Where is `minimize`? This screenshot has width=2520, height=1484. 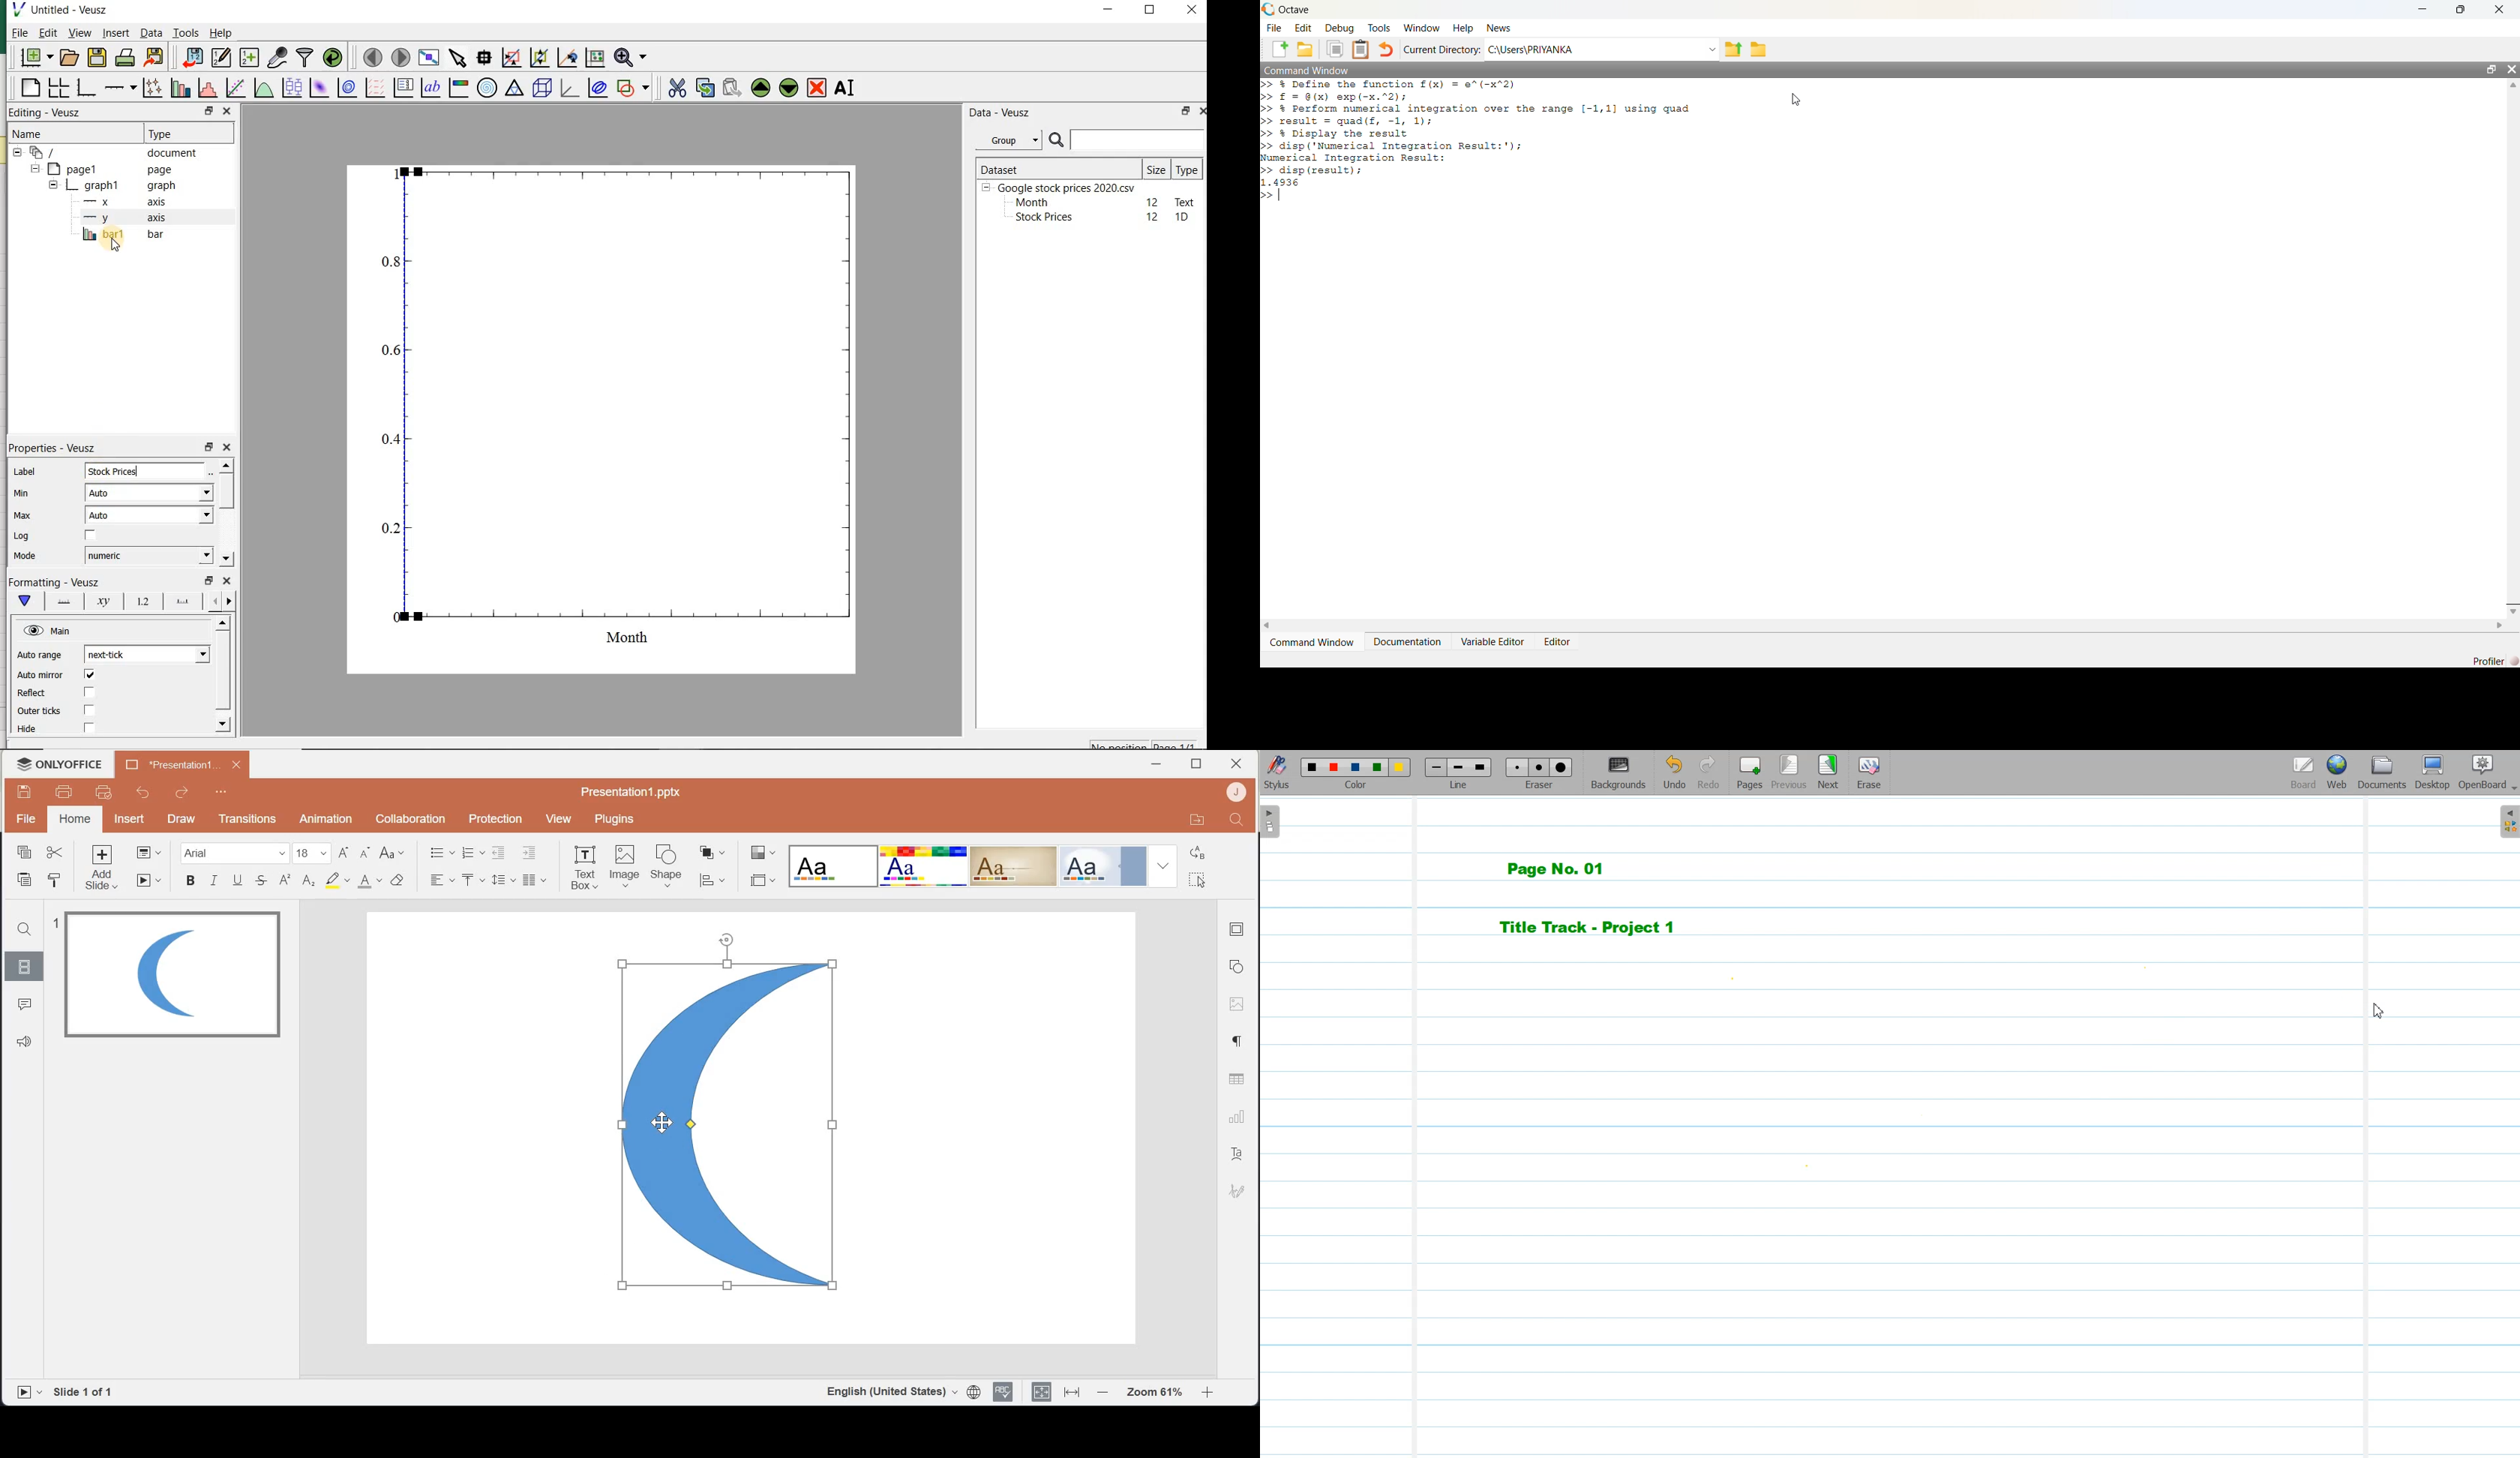
minimize is located at coordinates (1109, 11).